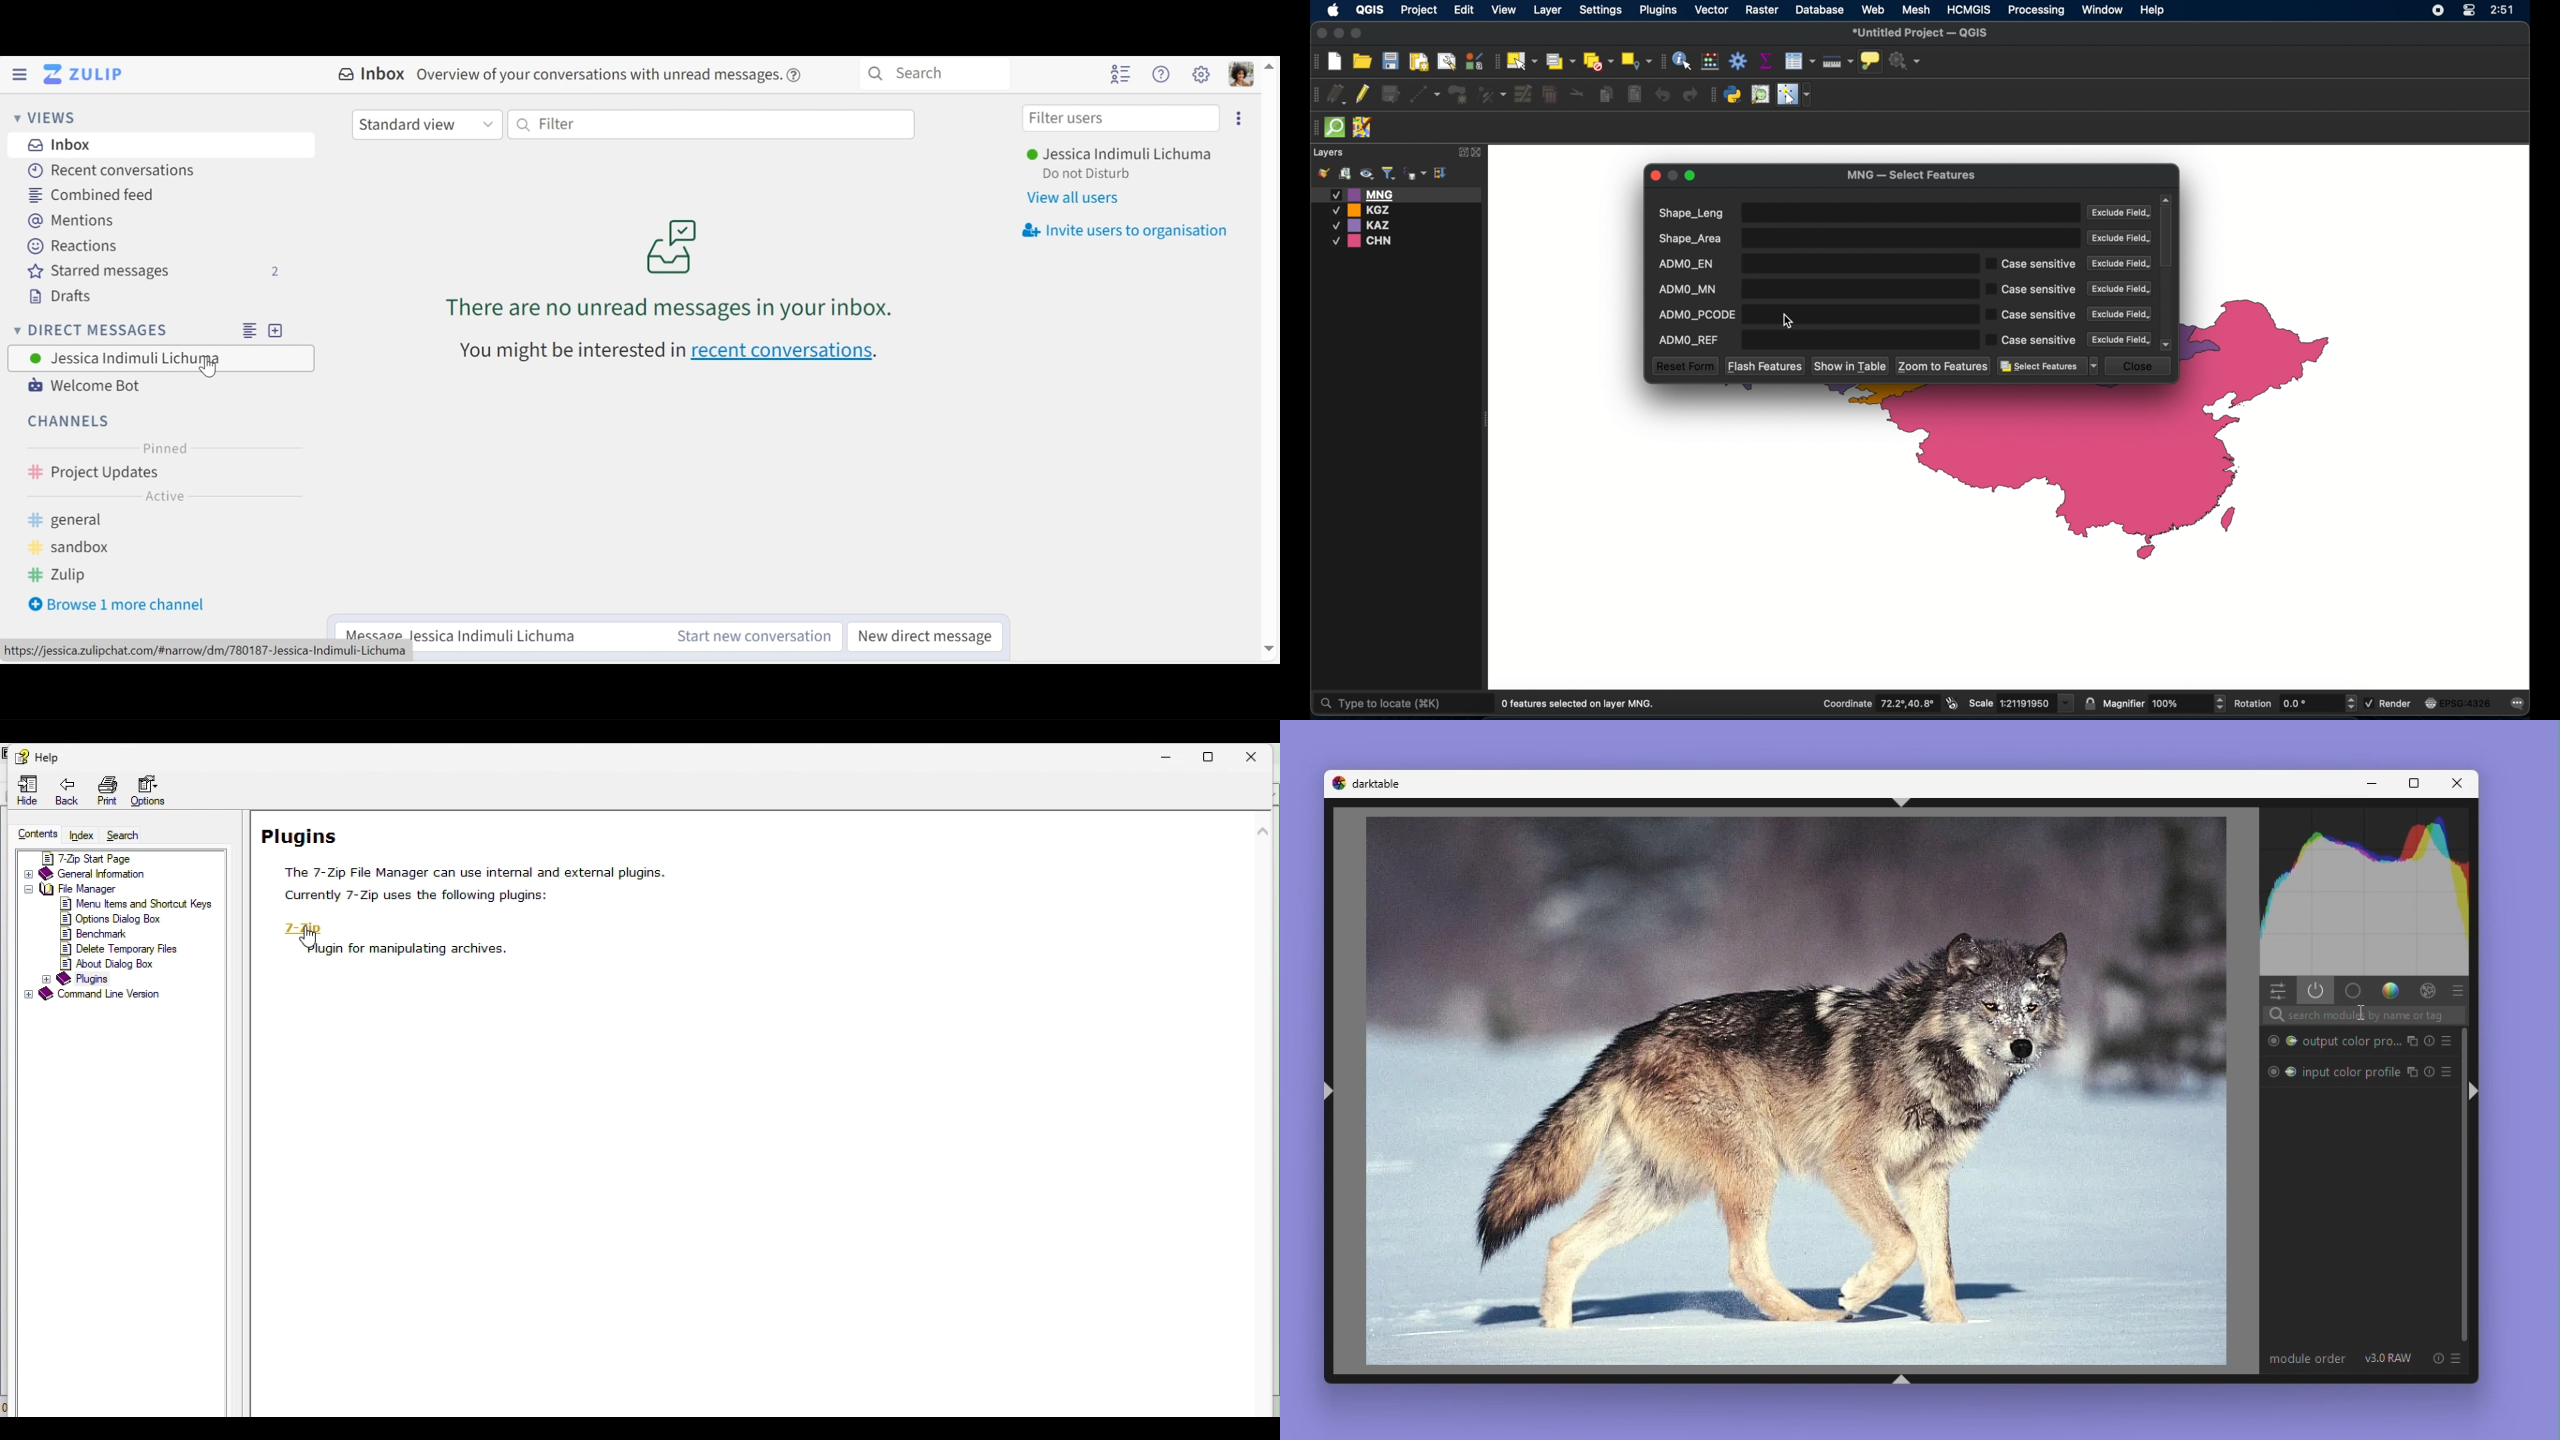  What do you see at coordinates (112, 919) in the screenshot?
I see `options` at bounding box center [112, 919].